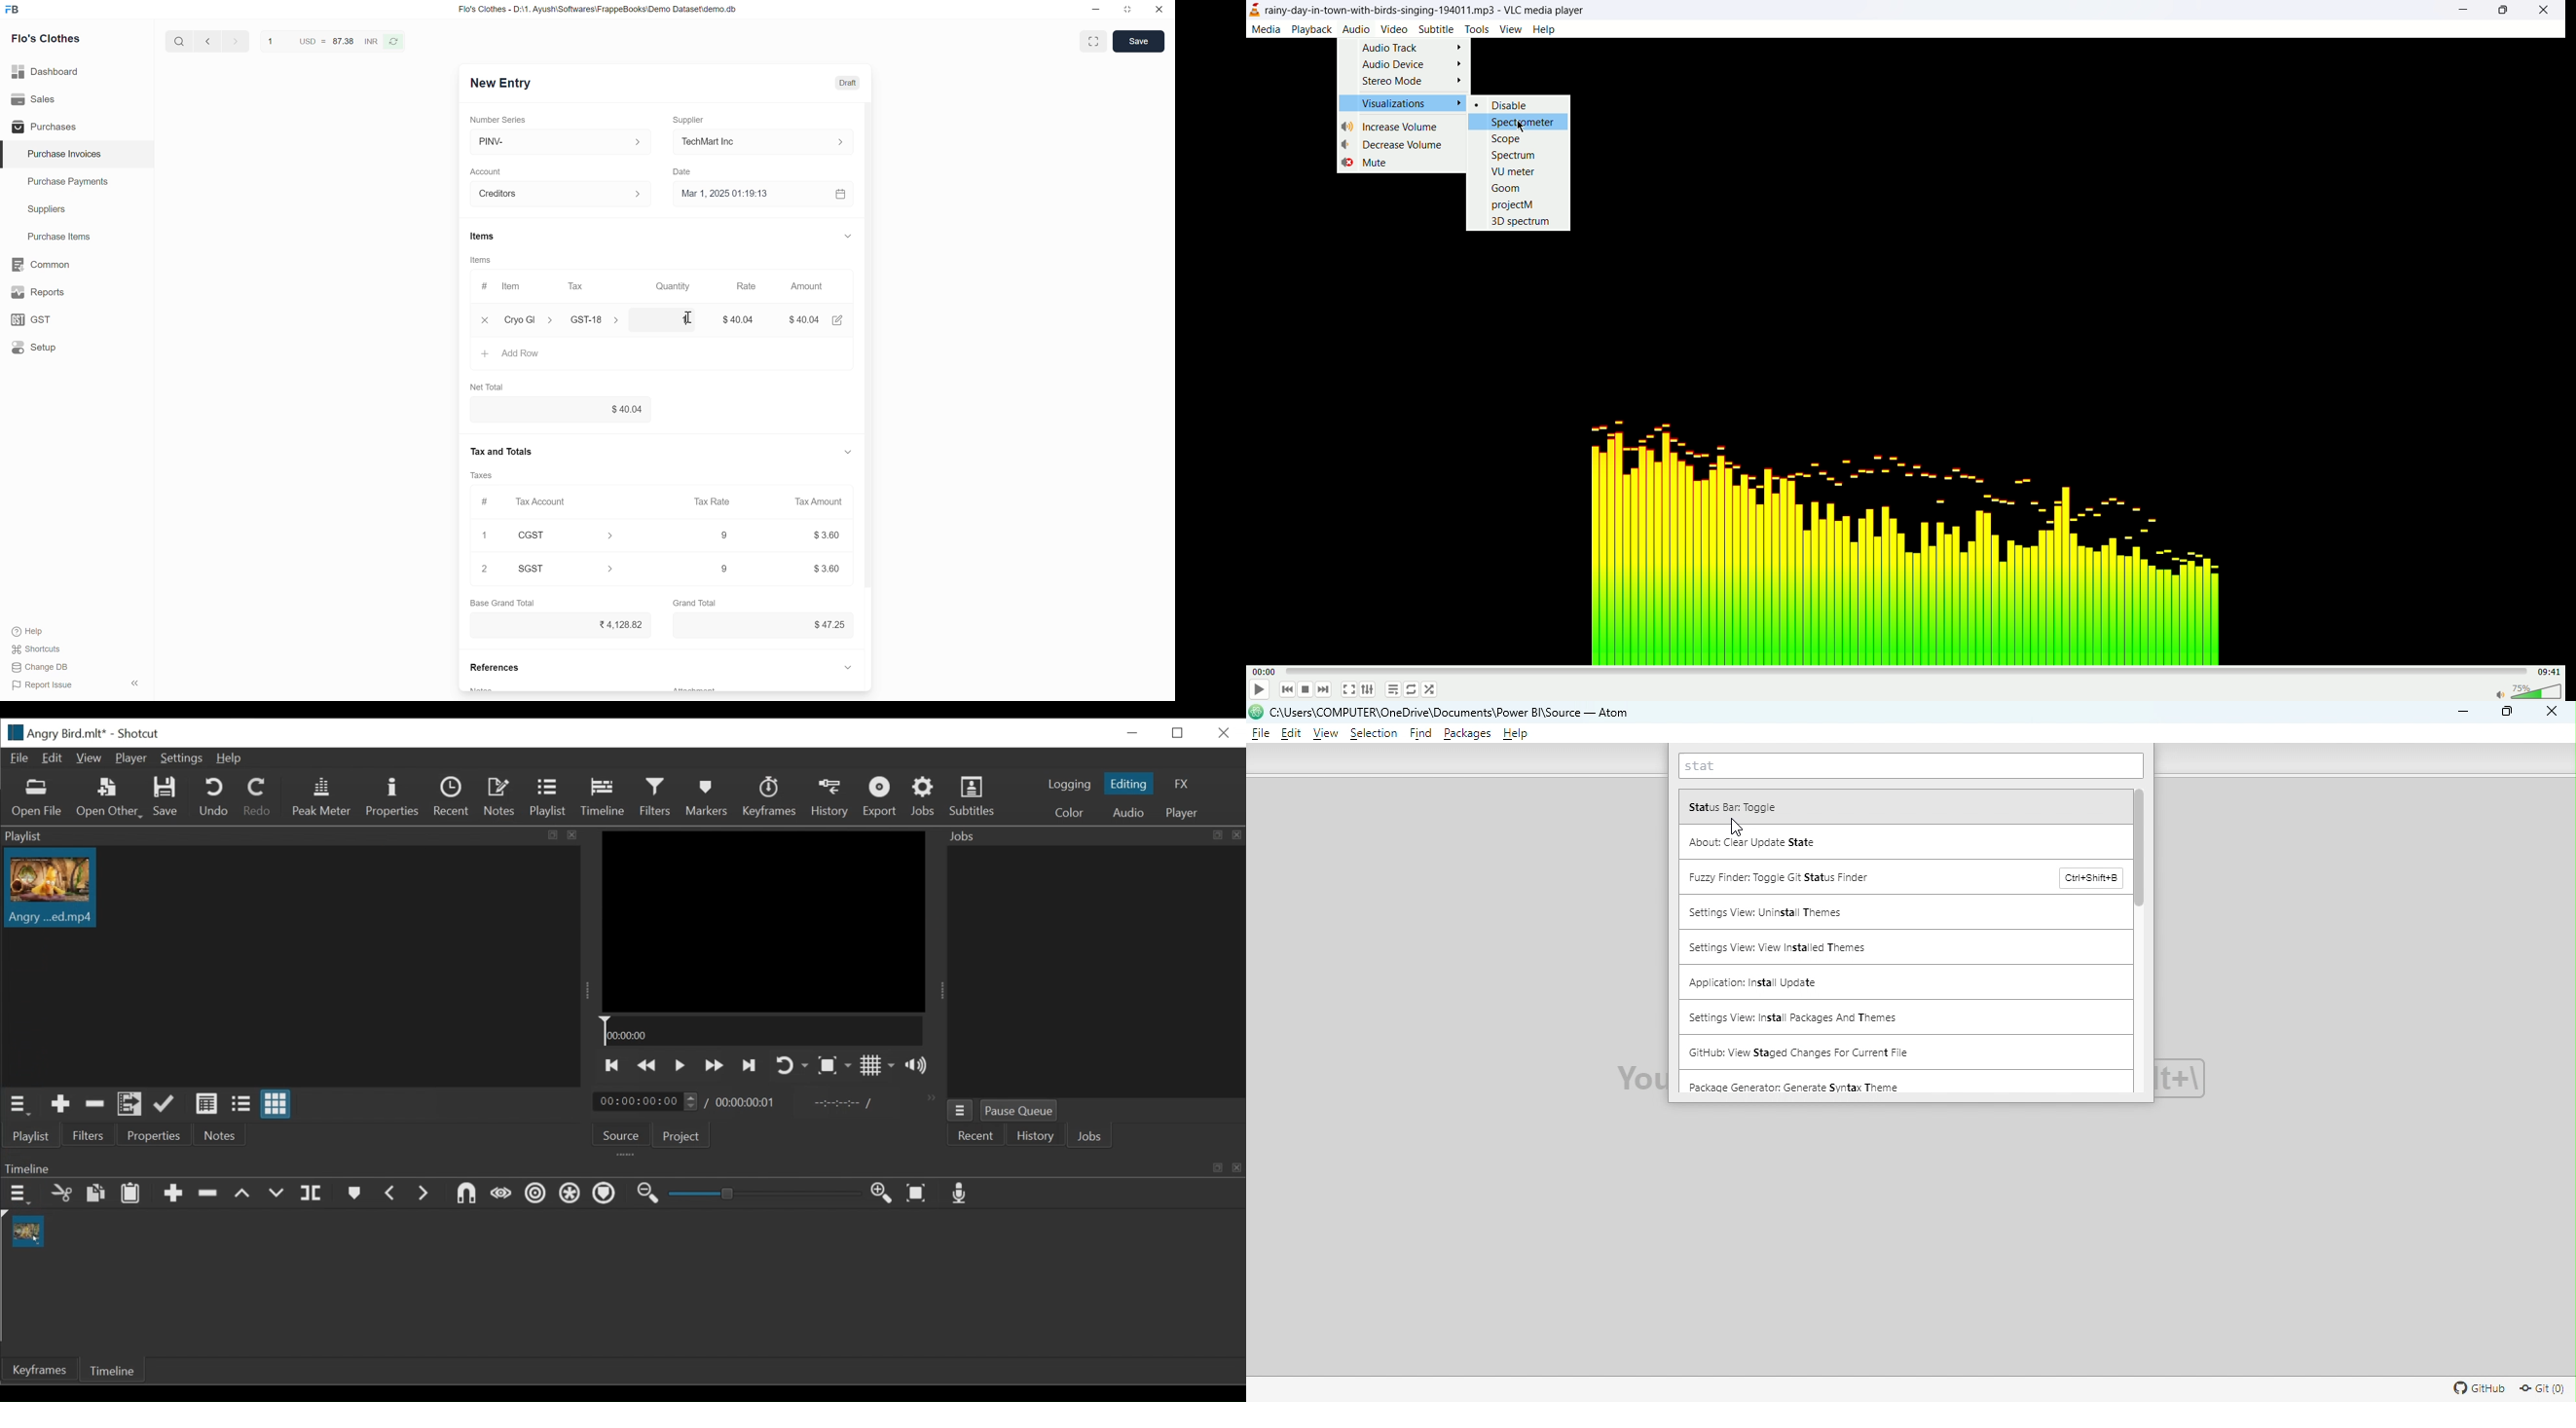 The width and height of the screenshot is (2576, 1428). Describe the element at coordinates (36, 347) in the screenshot. I see `Setup` at that location.